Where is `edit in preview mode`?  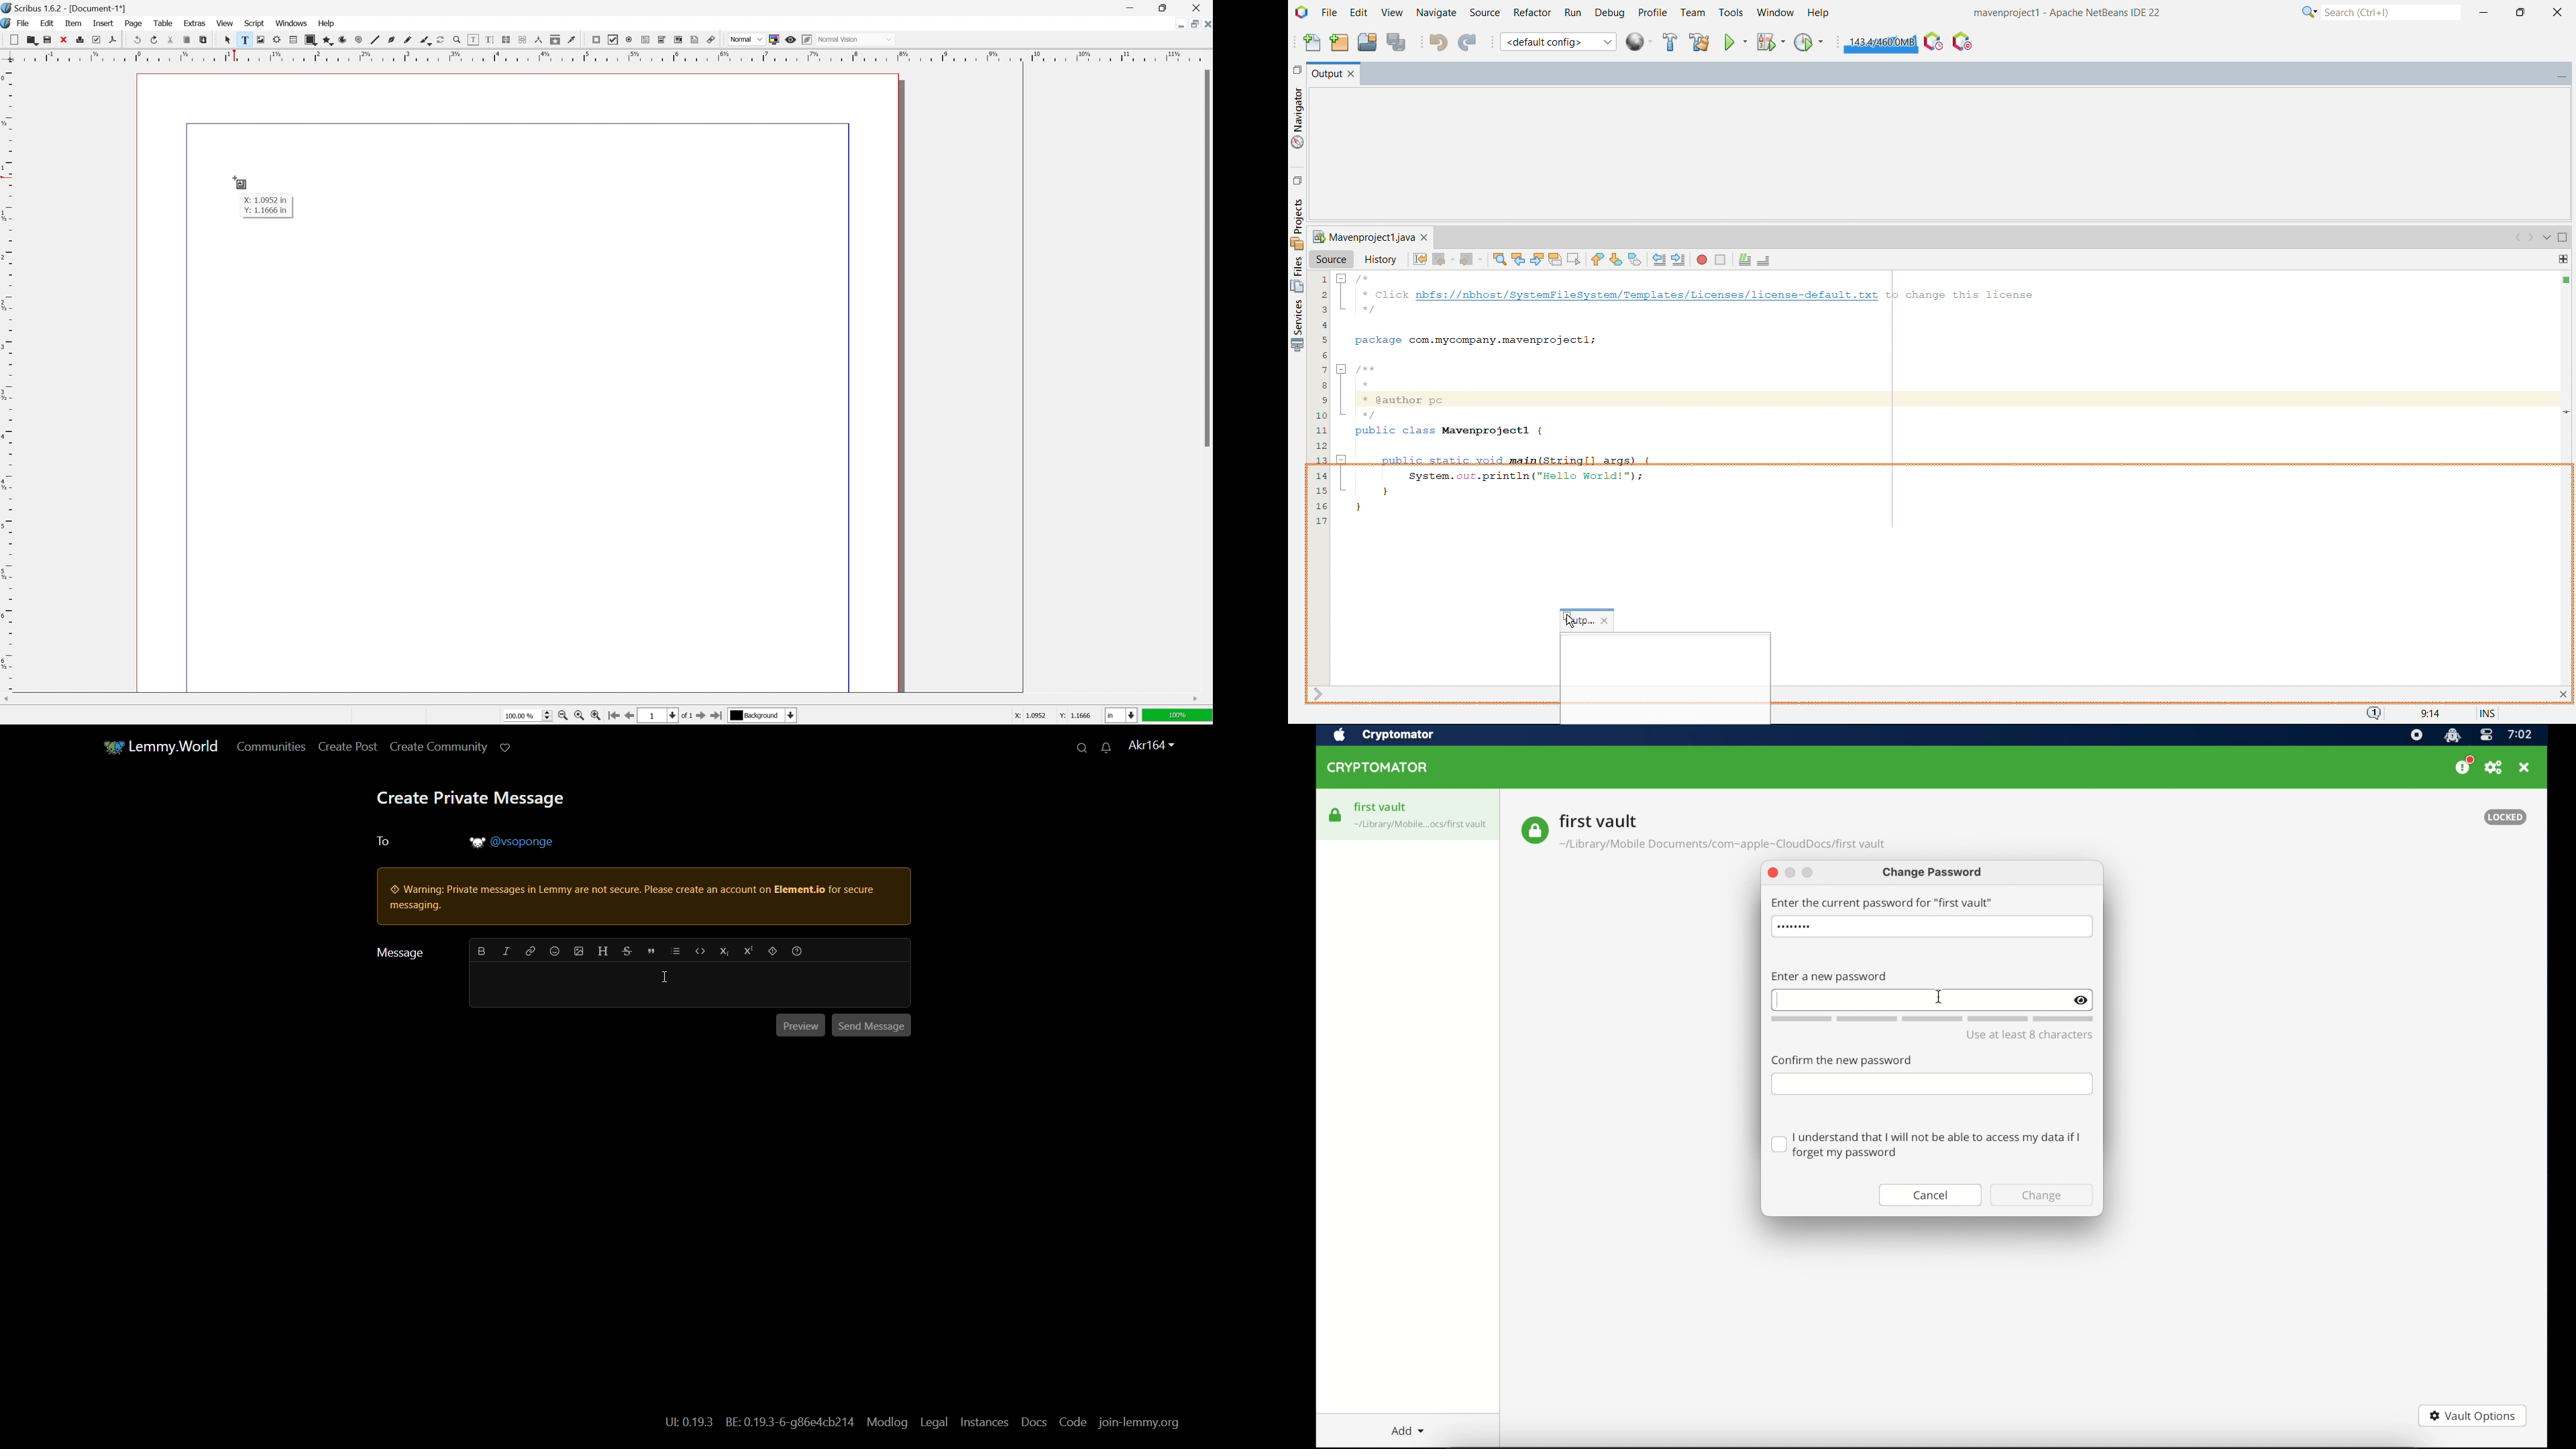 edit in preview mode is located at coordinates (806, 39).